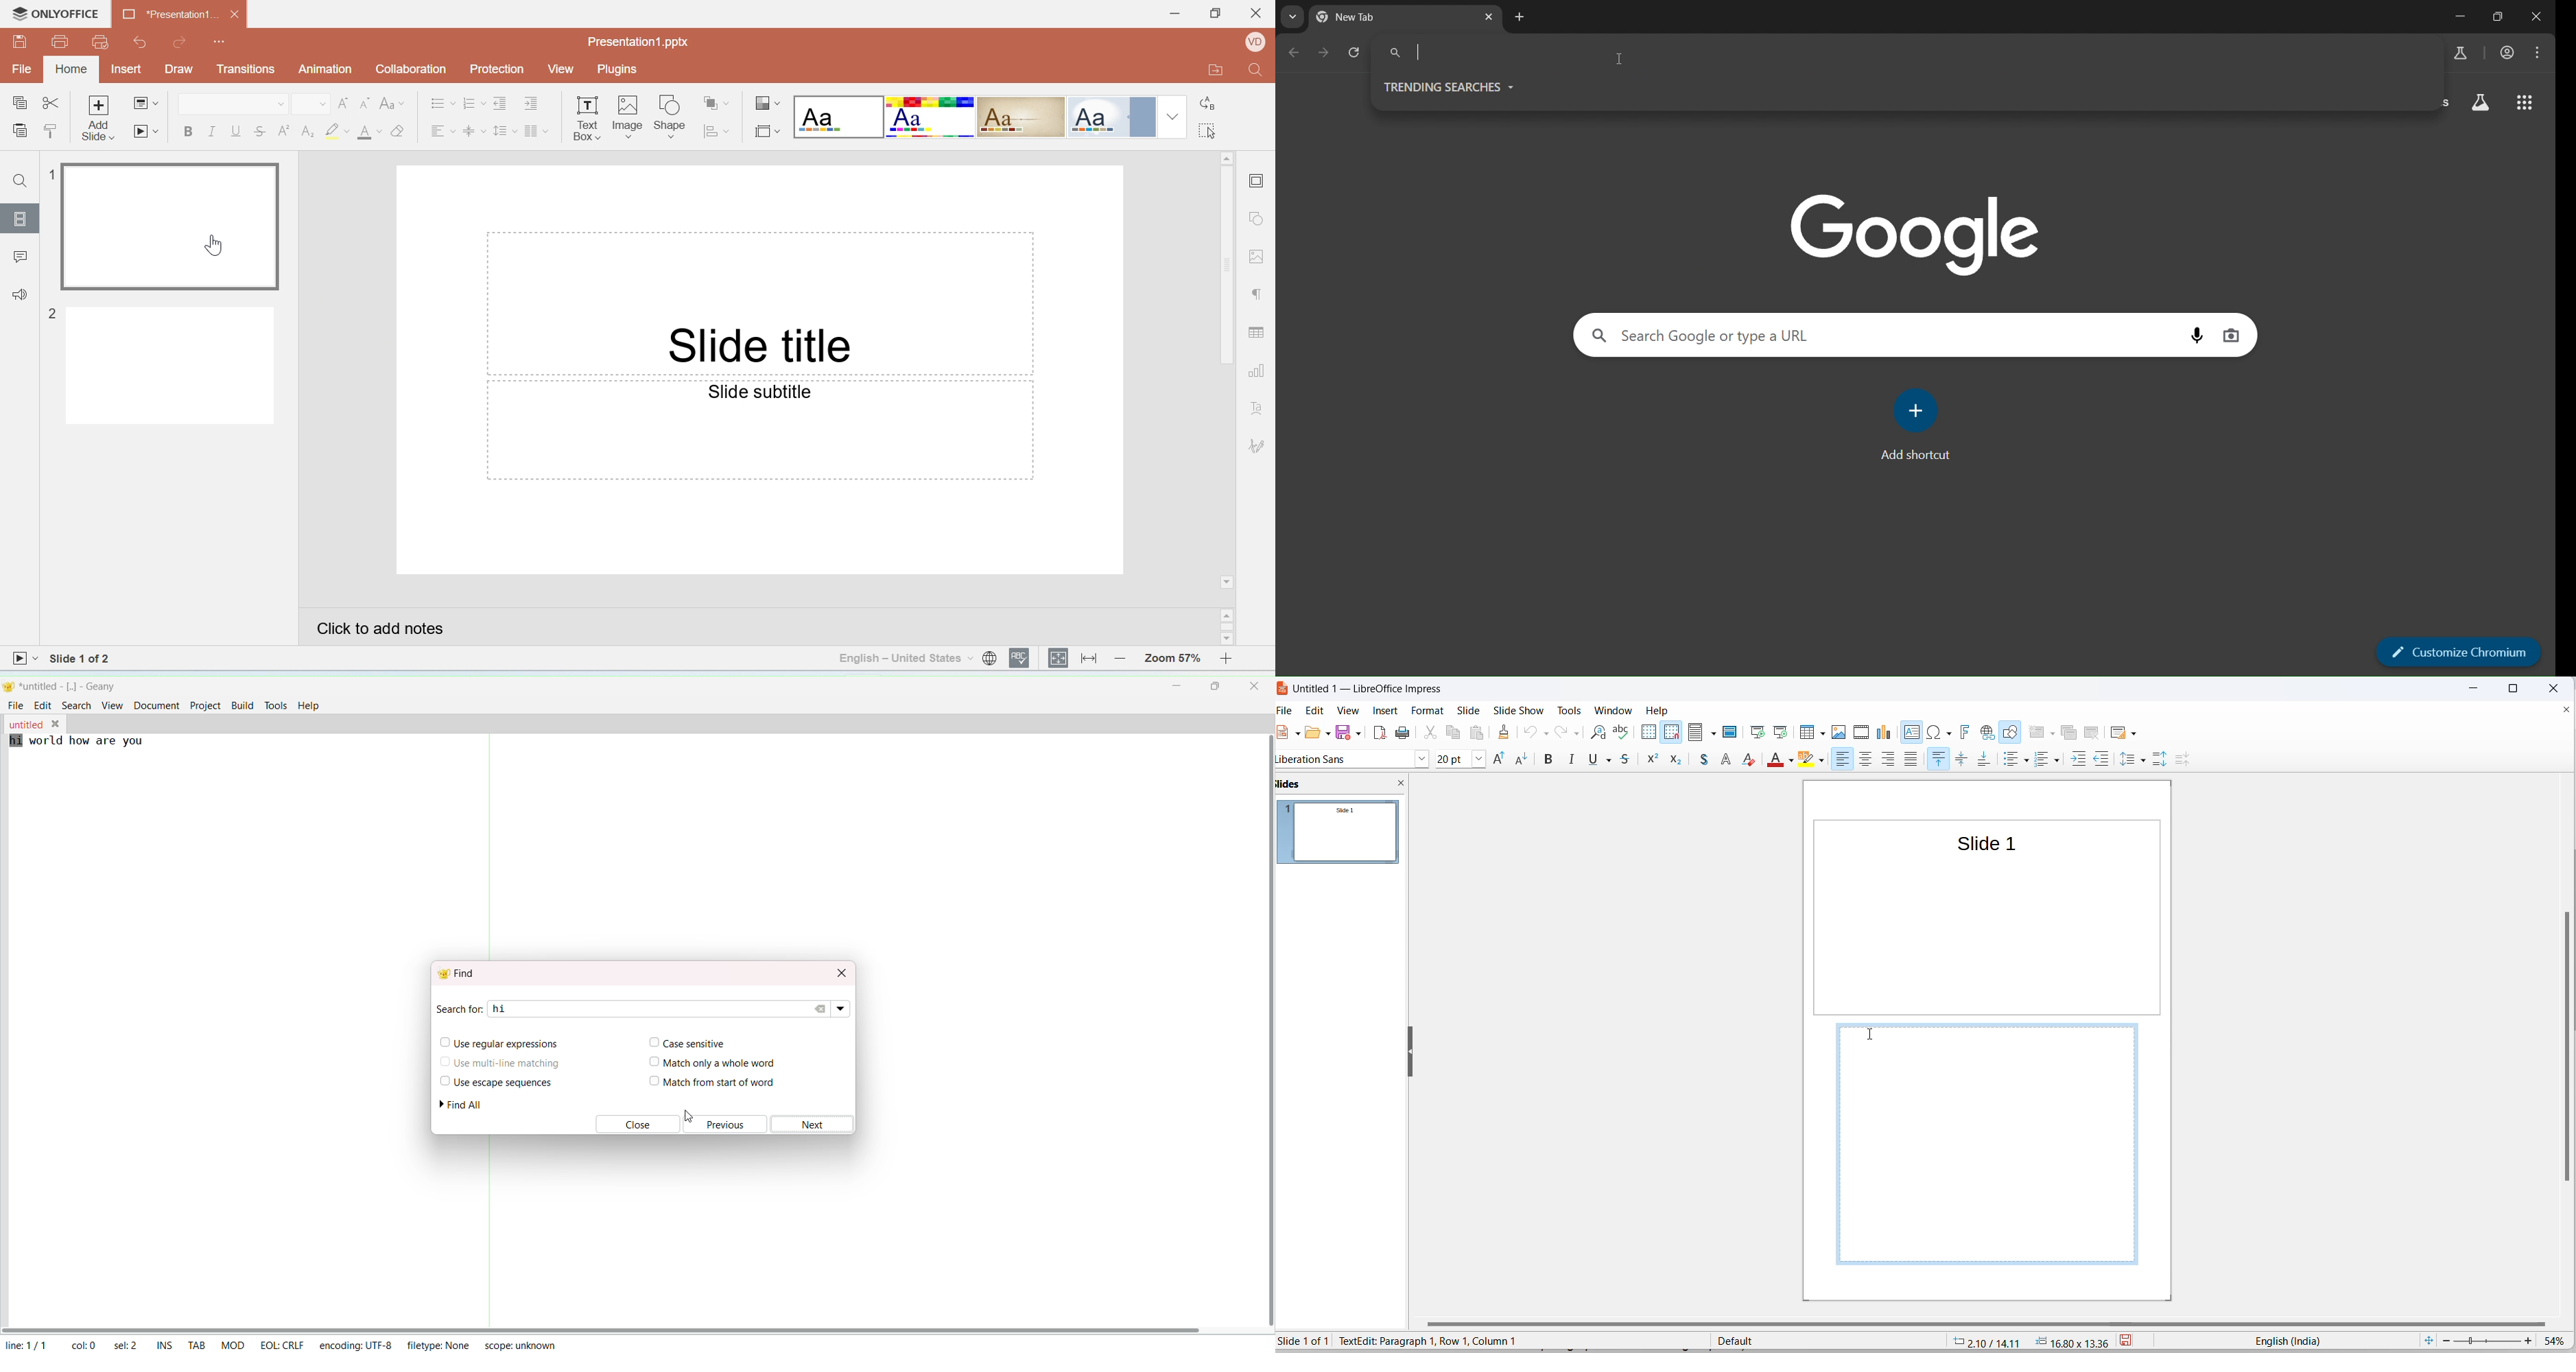 This screenshot has width=2576, height=1372. What do you see at coordinates (1308, 1341) in the screenshot?
I see `current slide` at bounding box center [1308, 1341].